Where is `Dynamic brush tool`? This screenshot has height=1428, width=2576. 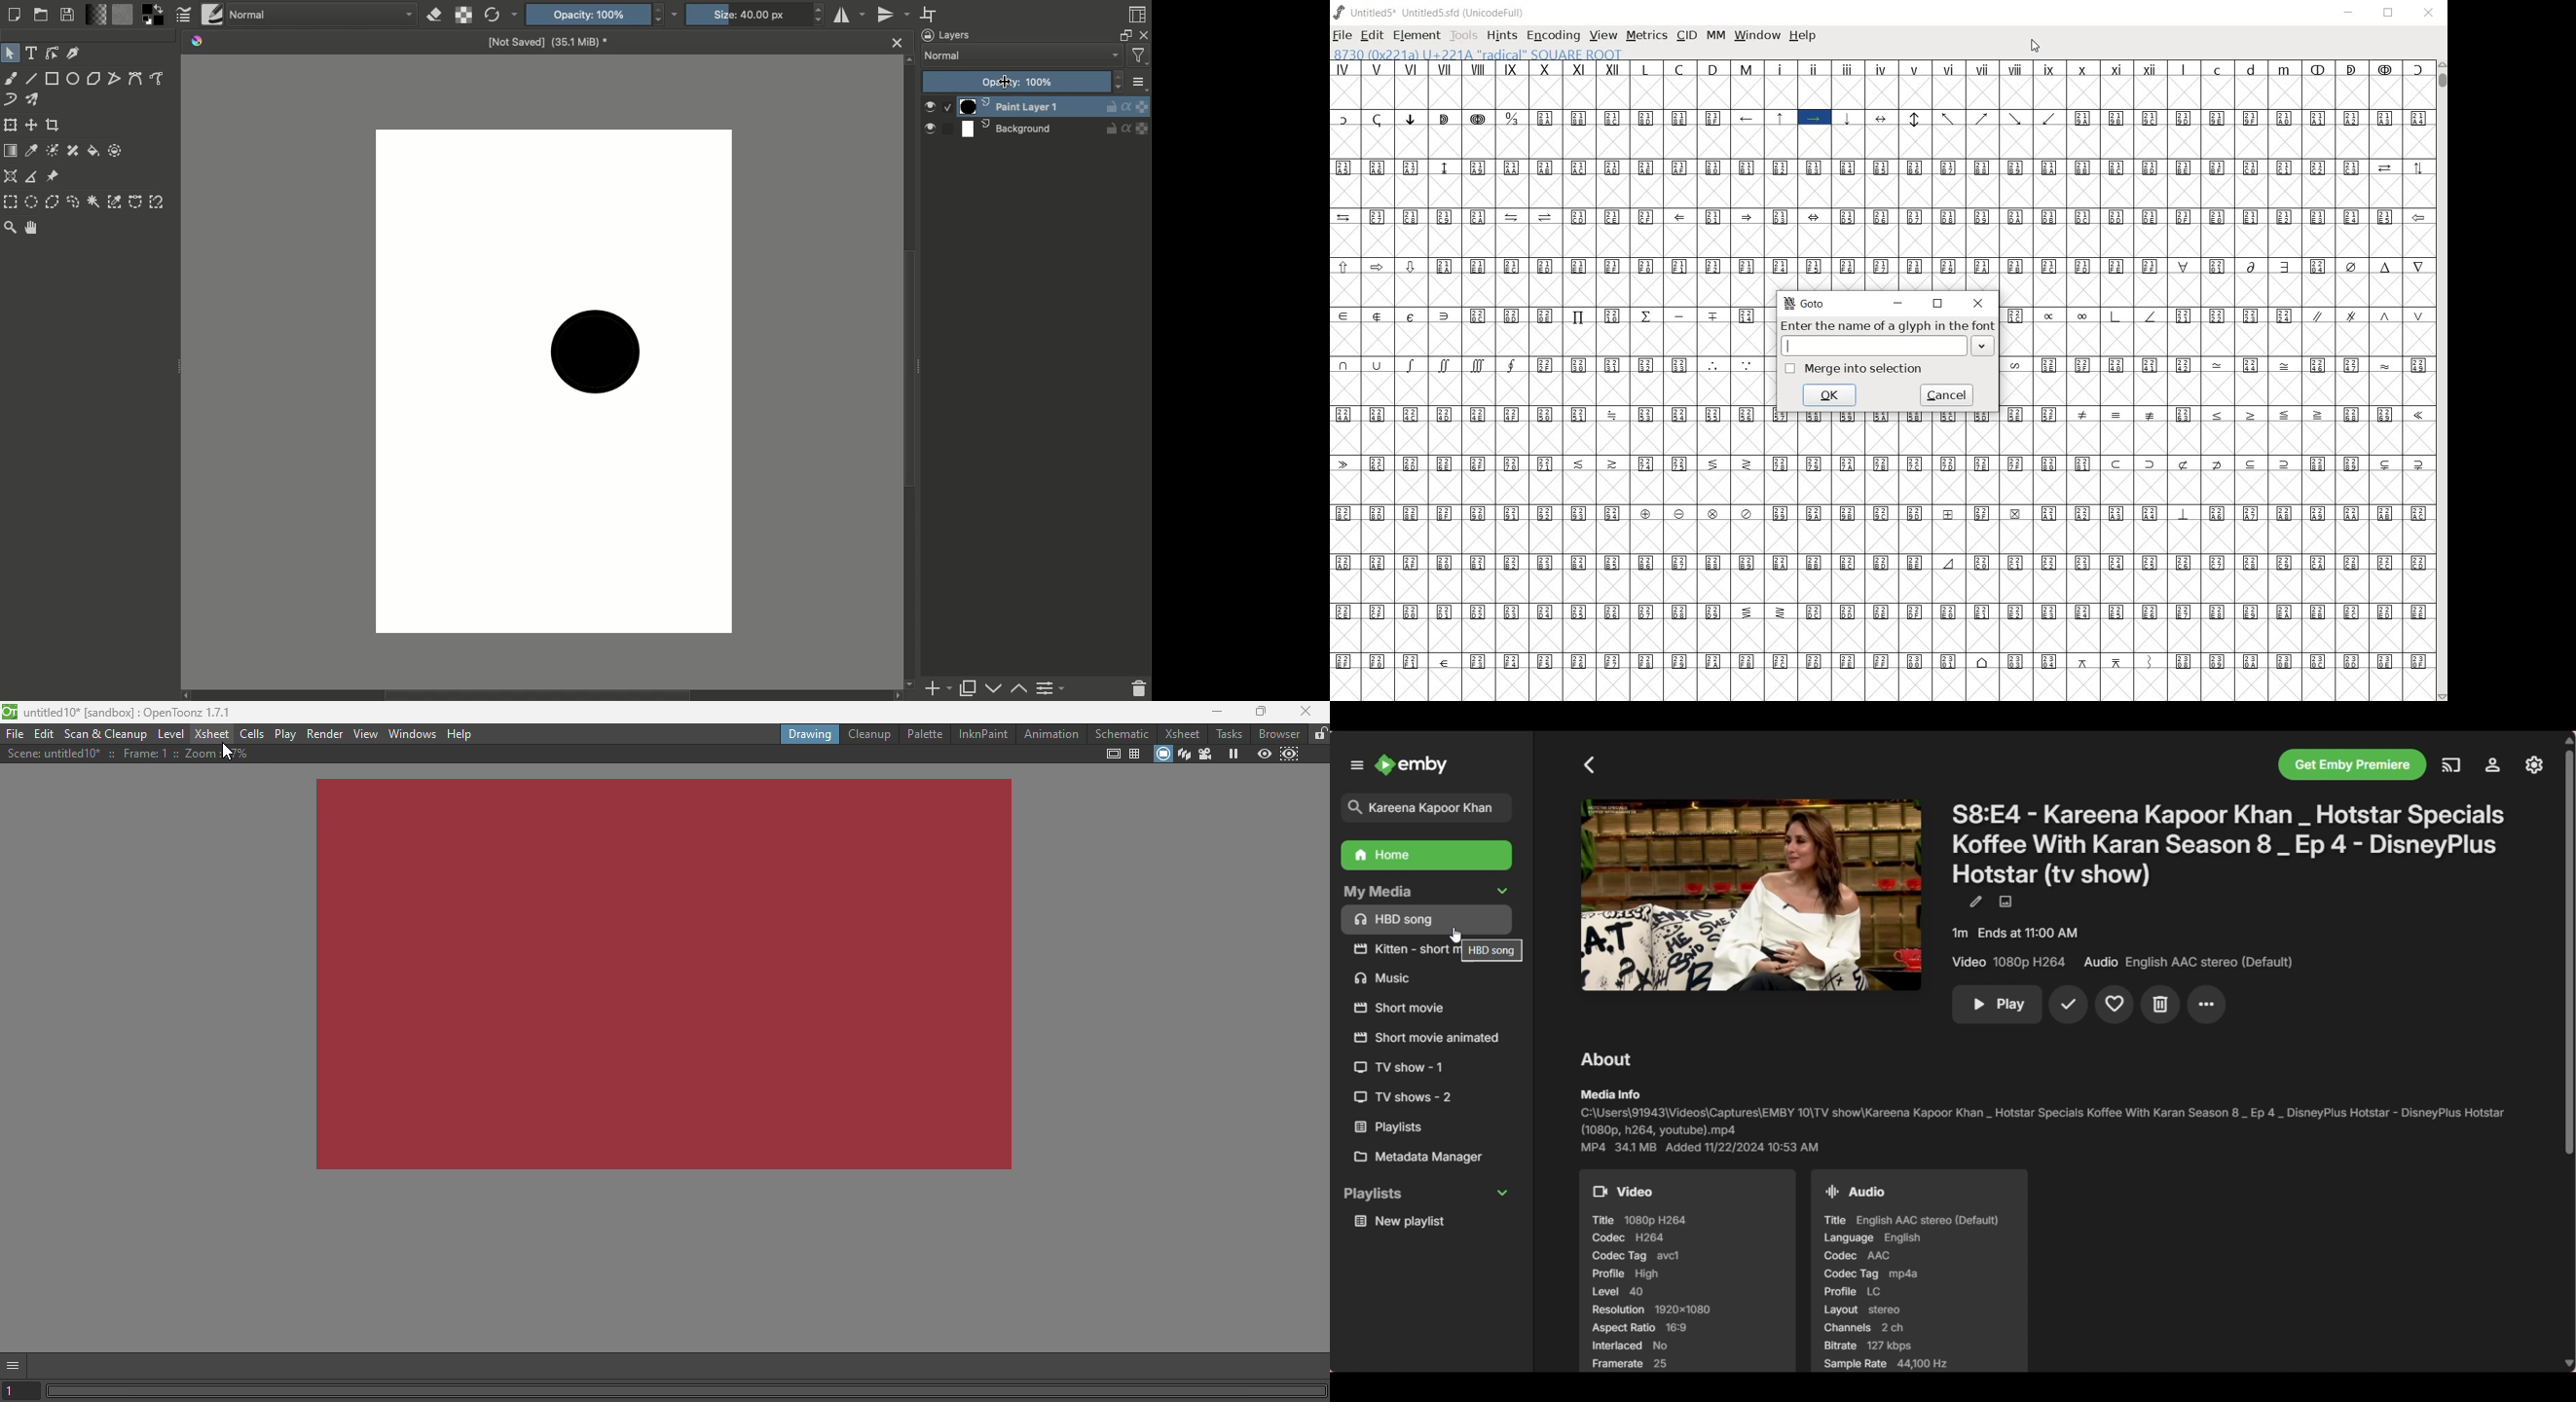 Dynamic brush tool is located at coordinates (10, 100).